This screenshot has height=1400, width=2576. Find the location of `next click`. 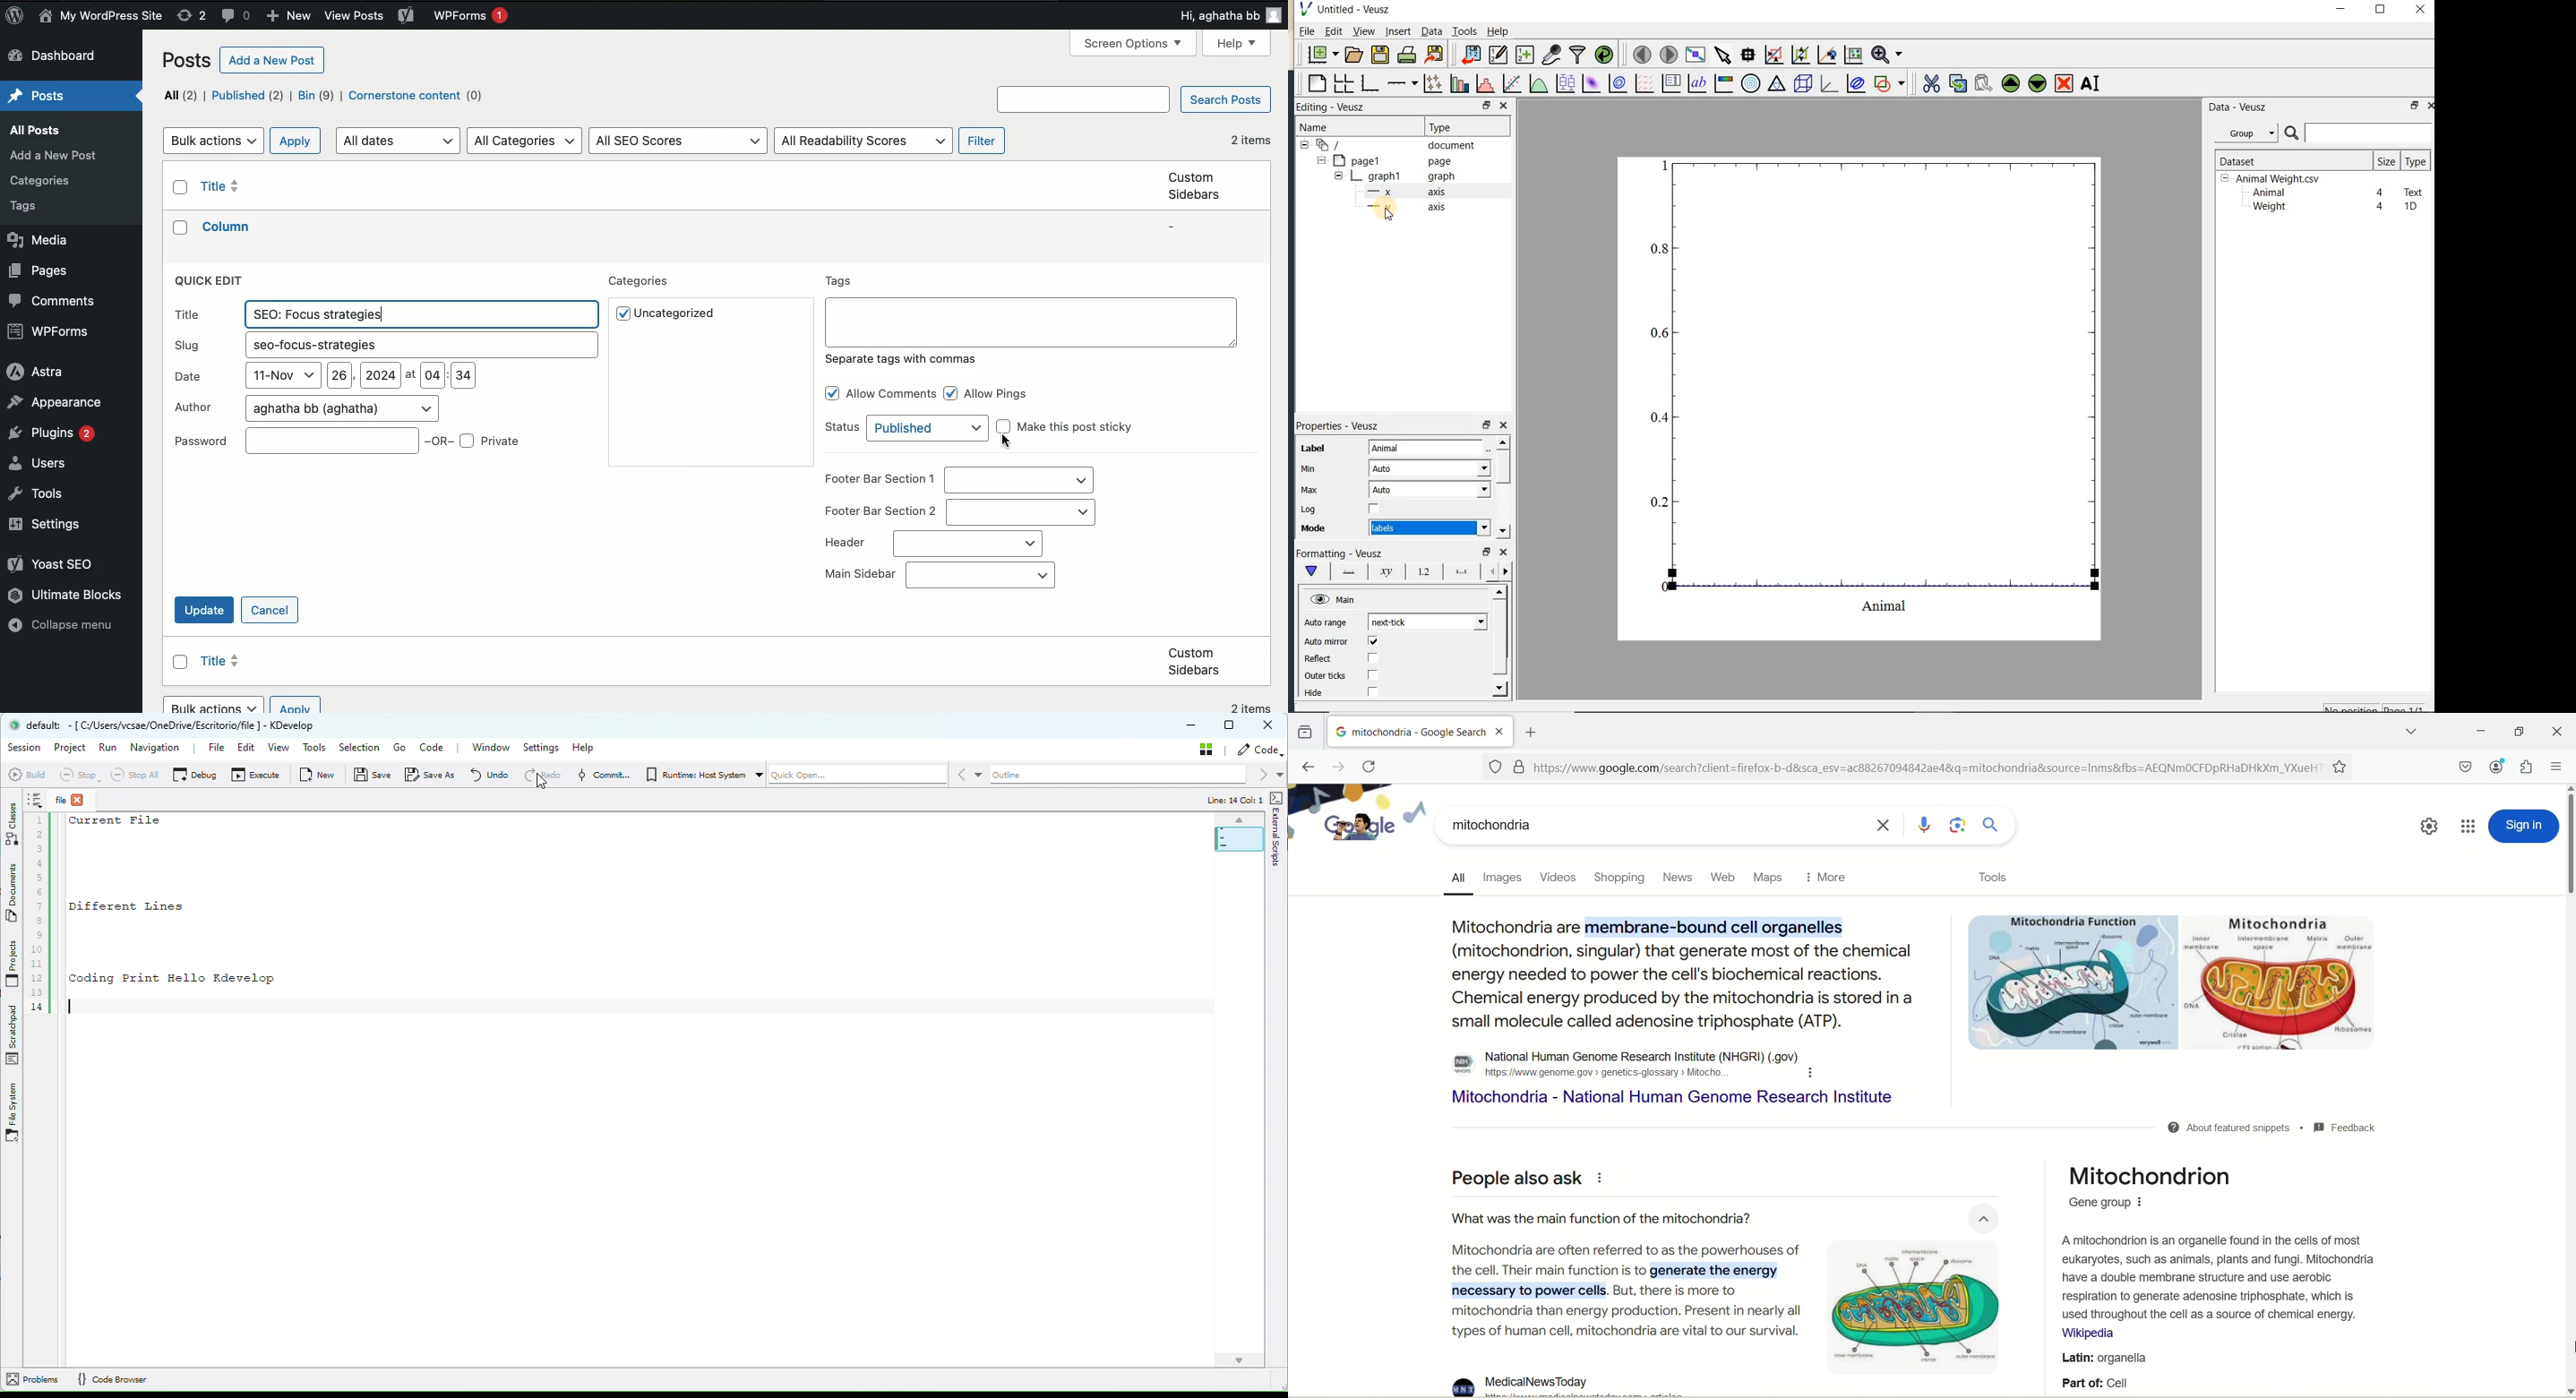

next click is located at coordinates (1427, 621).